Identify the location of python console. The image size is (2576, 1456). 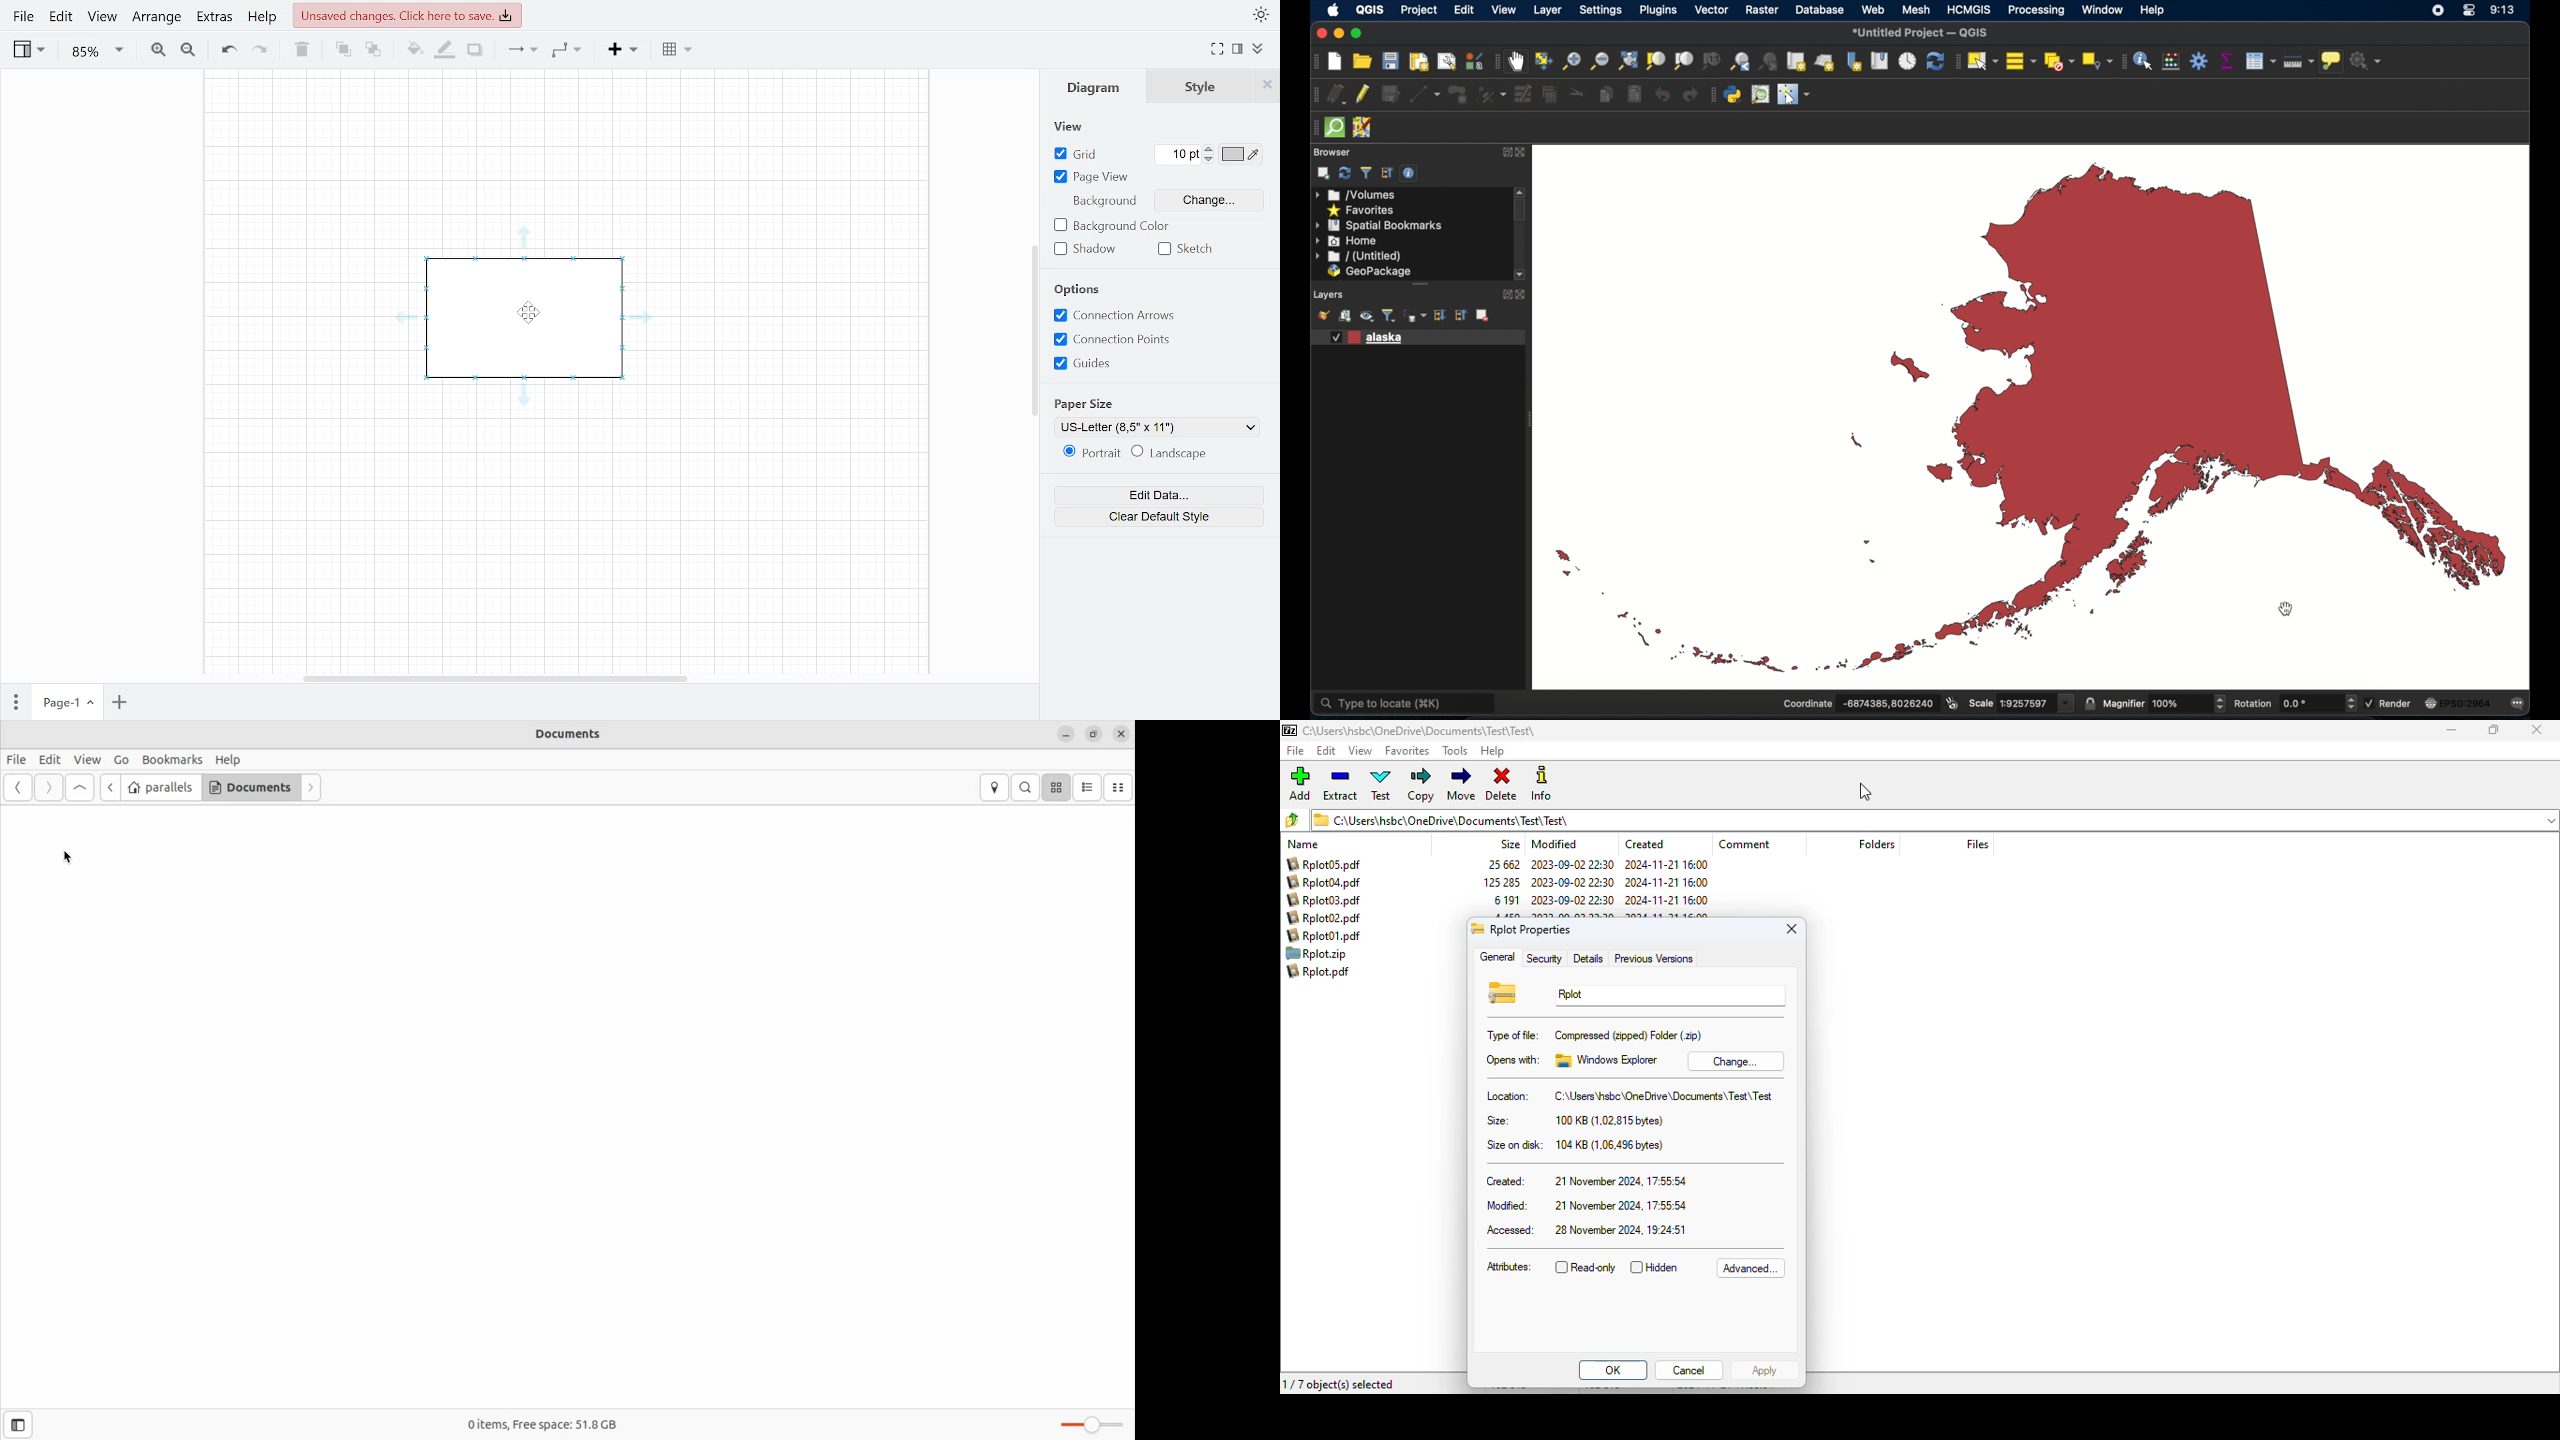
(1733, 95).